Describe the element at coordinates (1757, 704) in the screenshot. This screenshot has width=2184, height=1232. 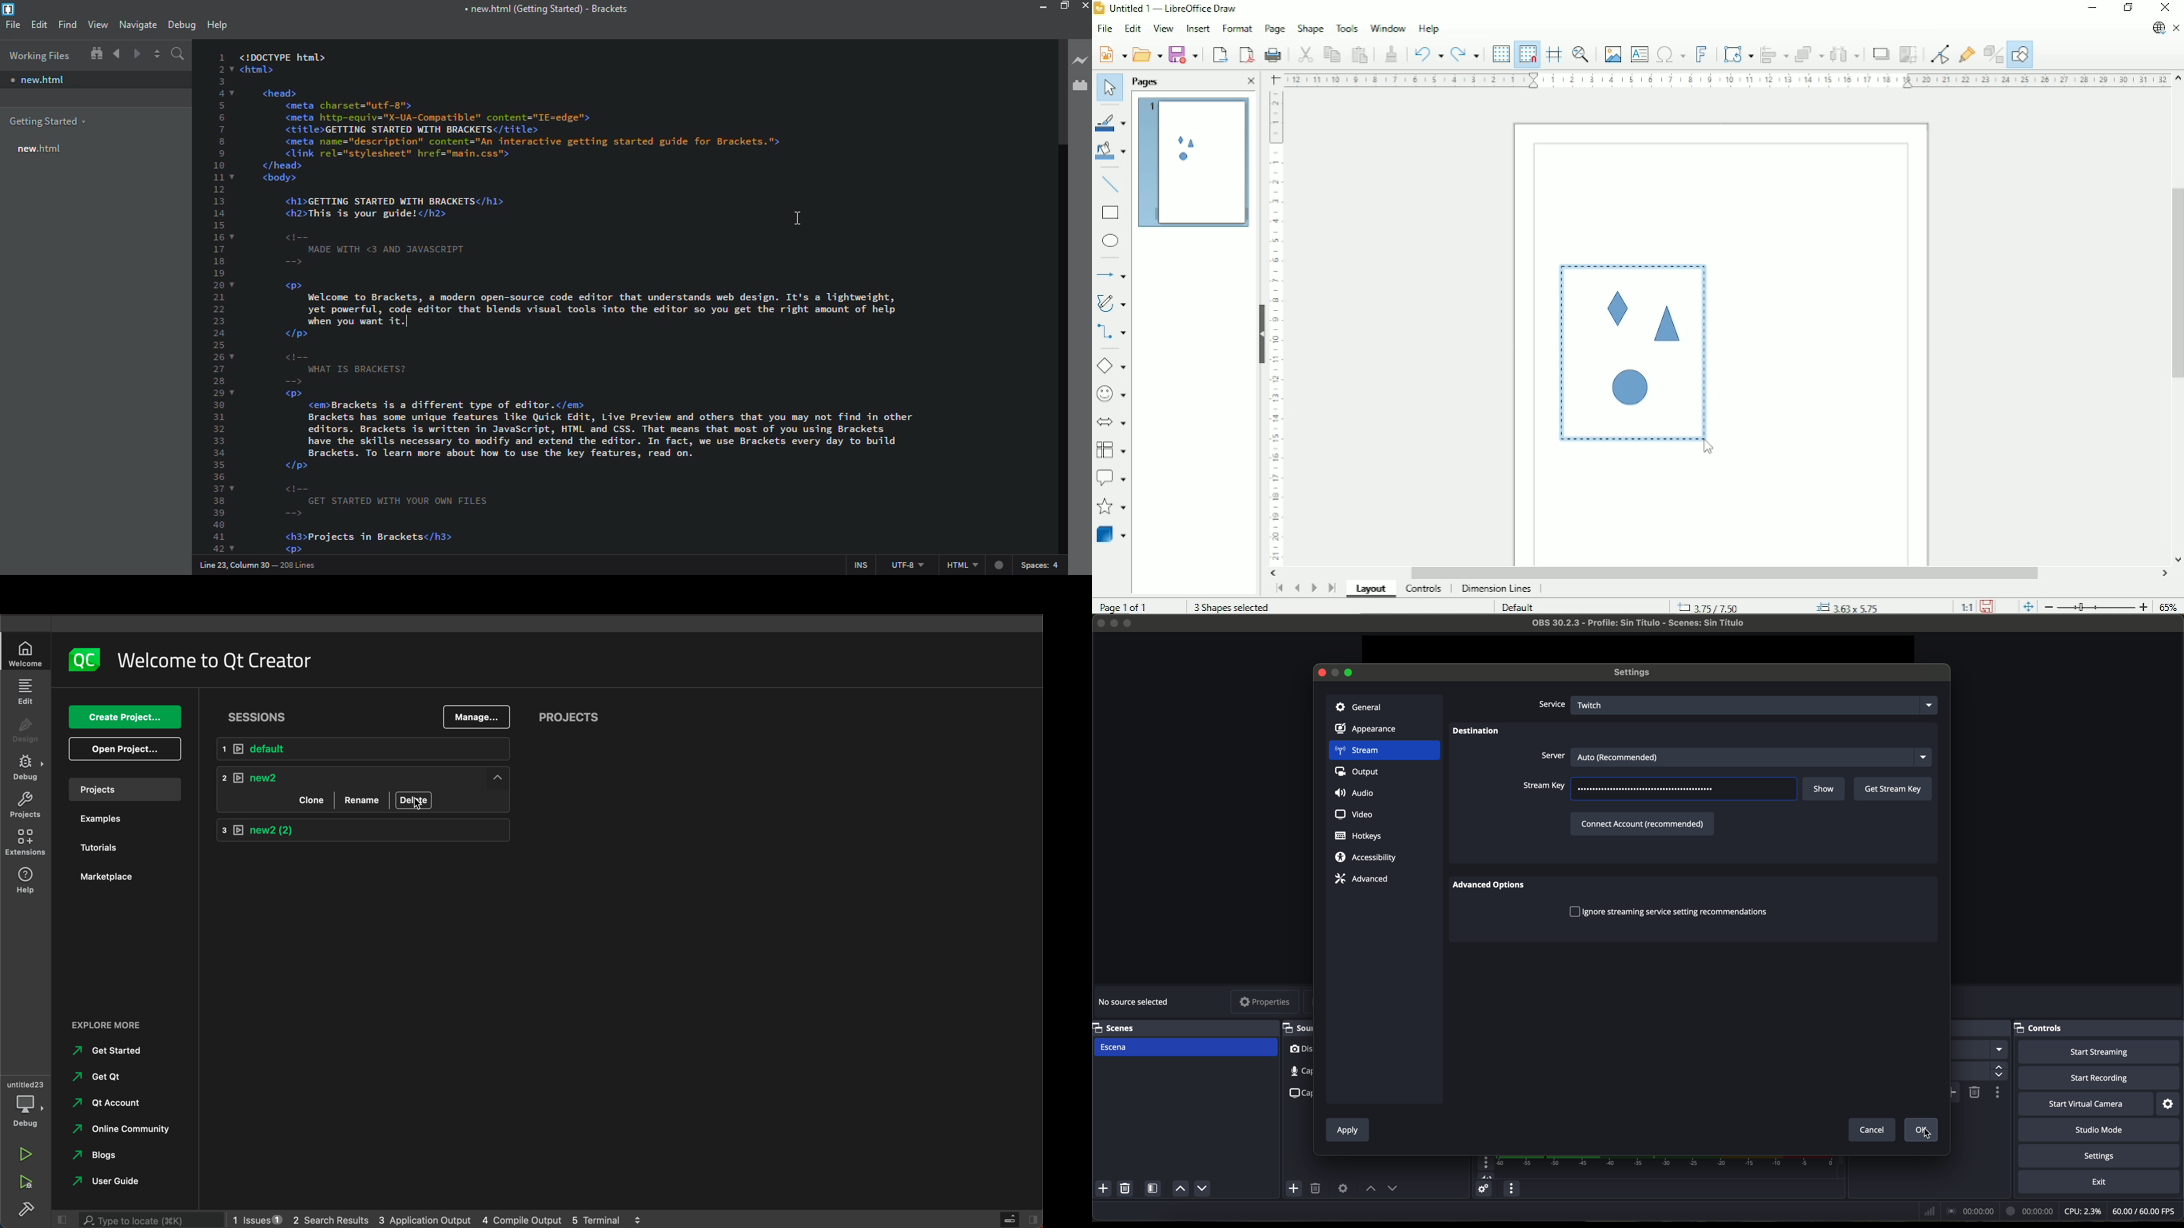
I see `Twitch` at that location.